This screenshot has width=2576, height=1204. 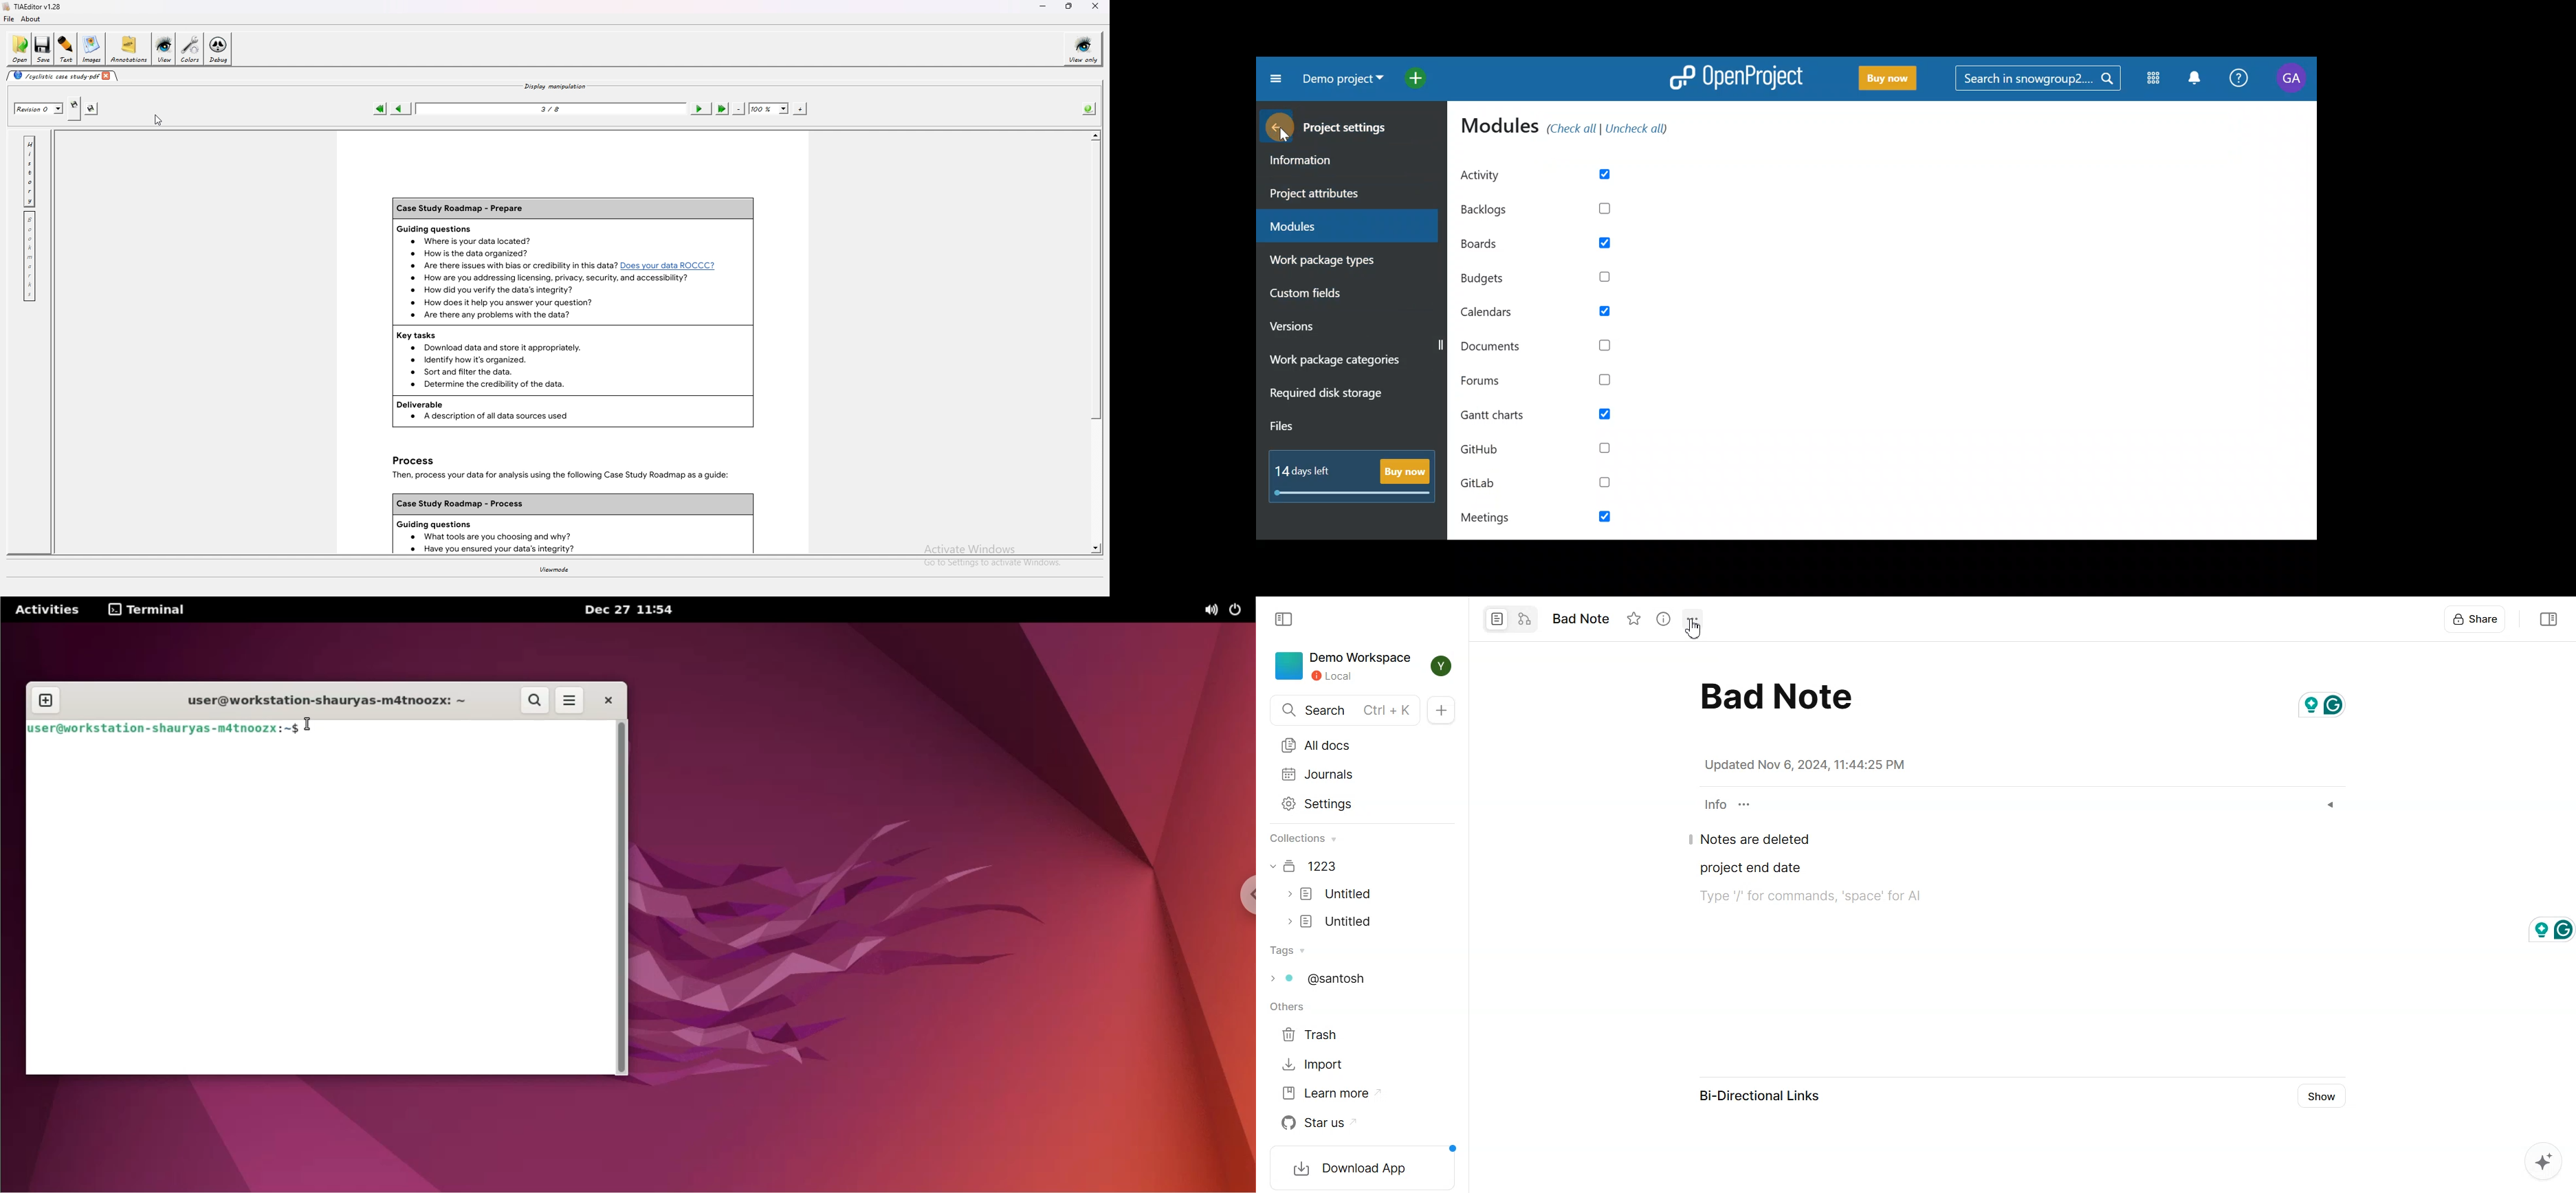 What do you see at coordinates (622, 899) in the screenshot?
I see `scroll bar` at bounding box center [622, 899].